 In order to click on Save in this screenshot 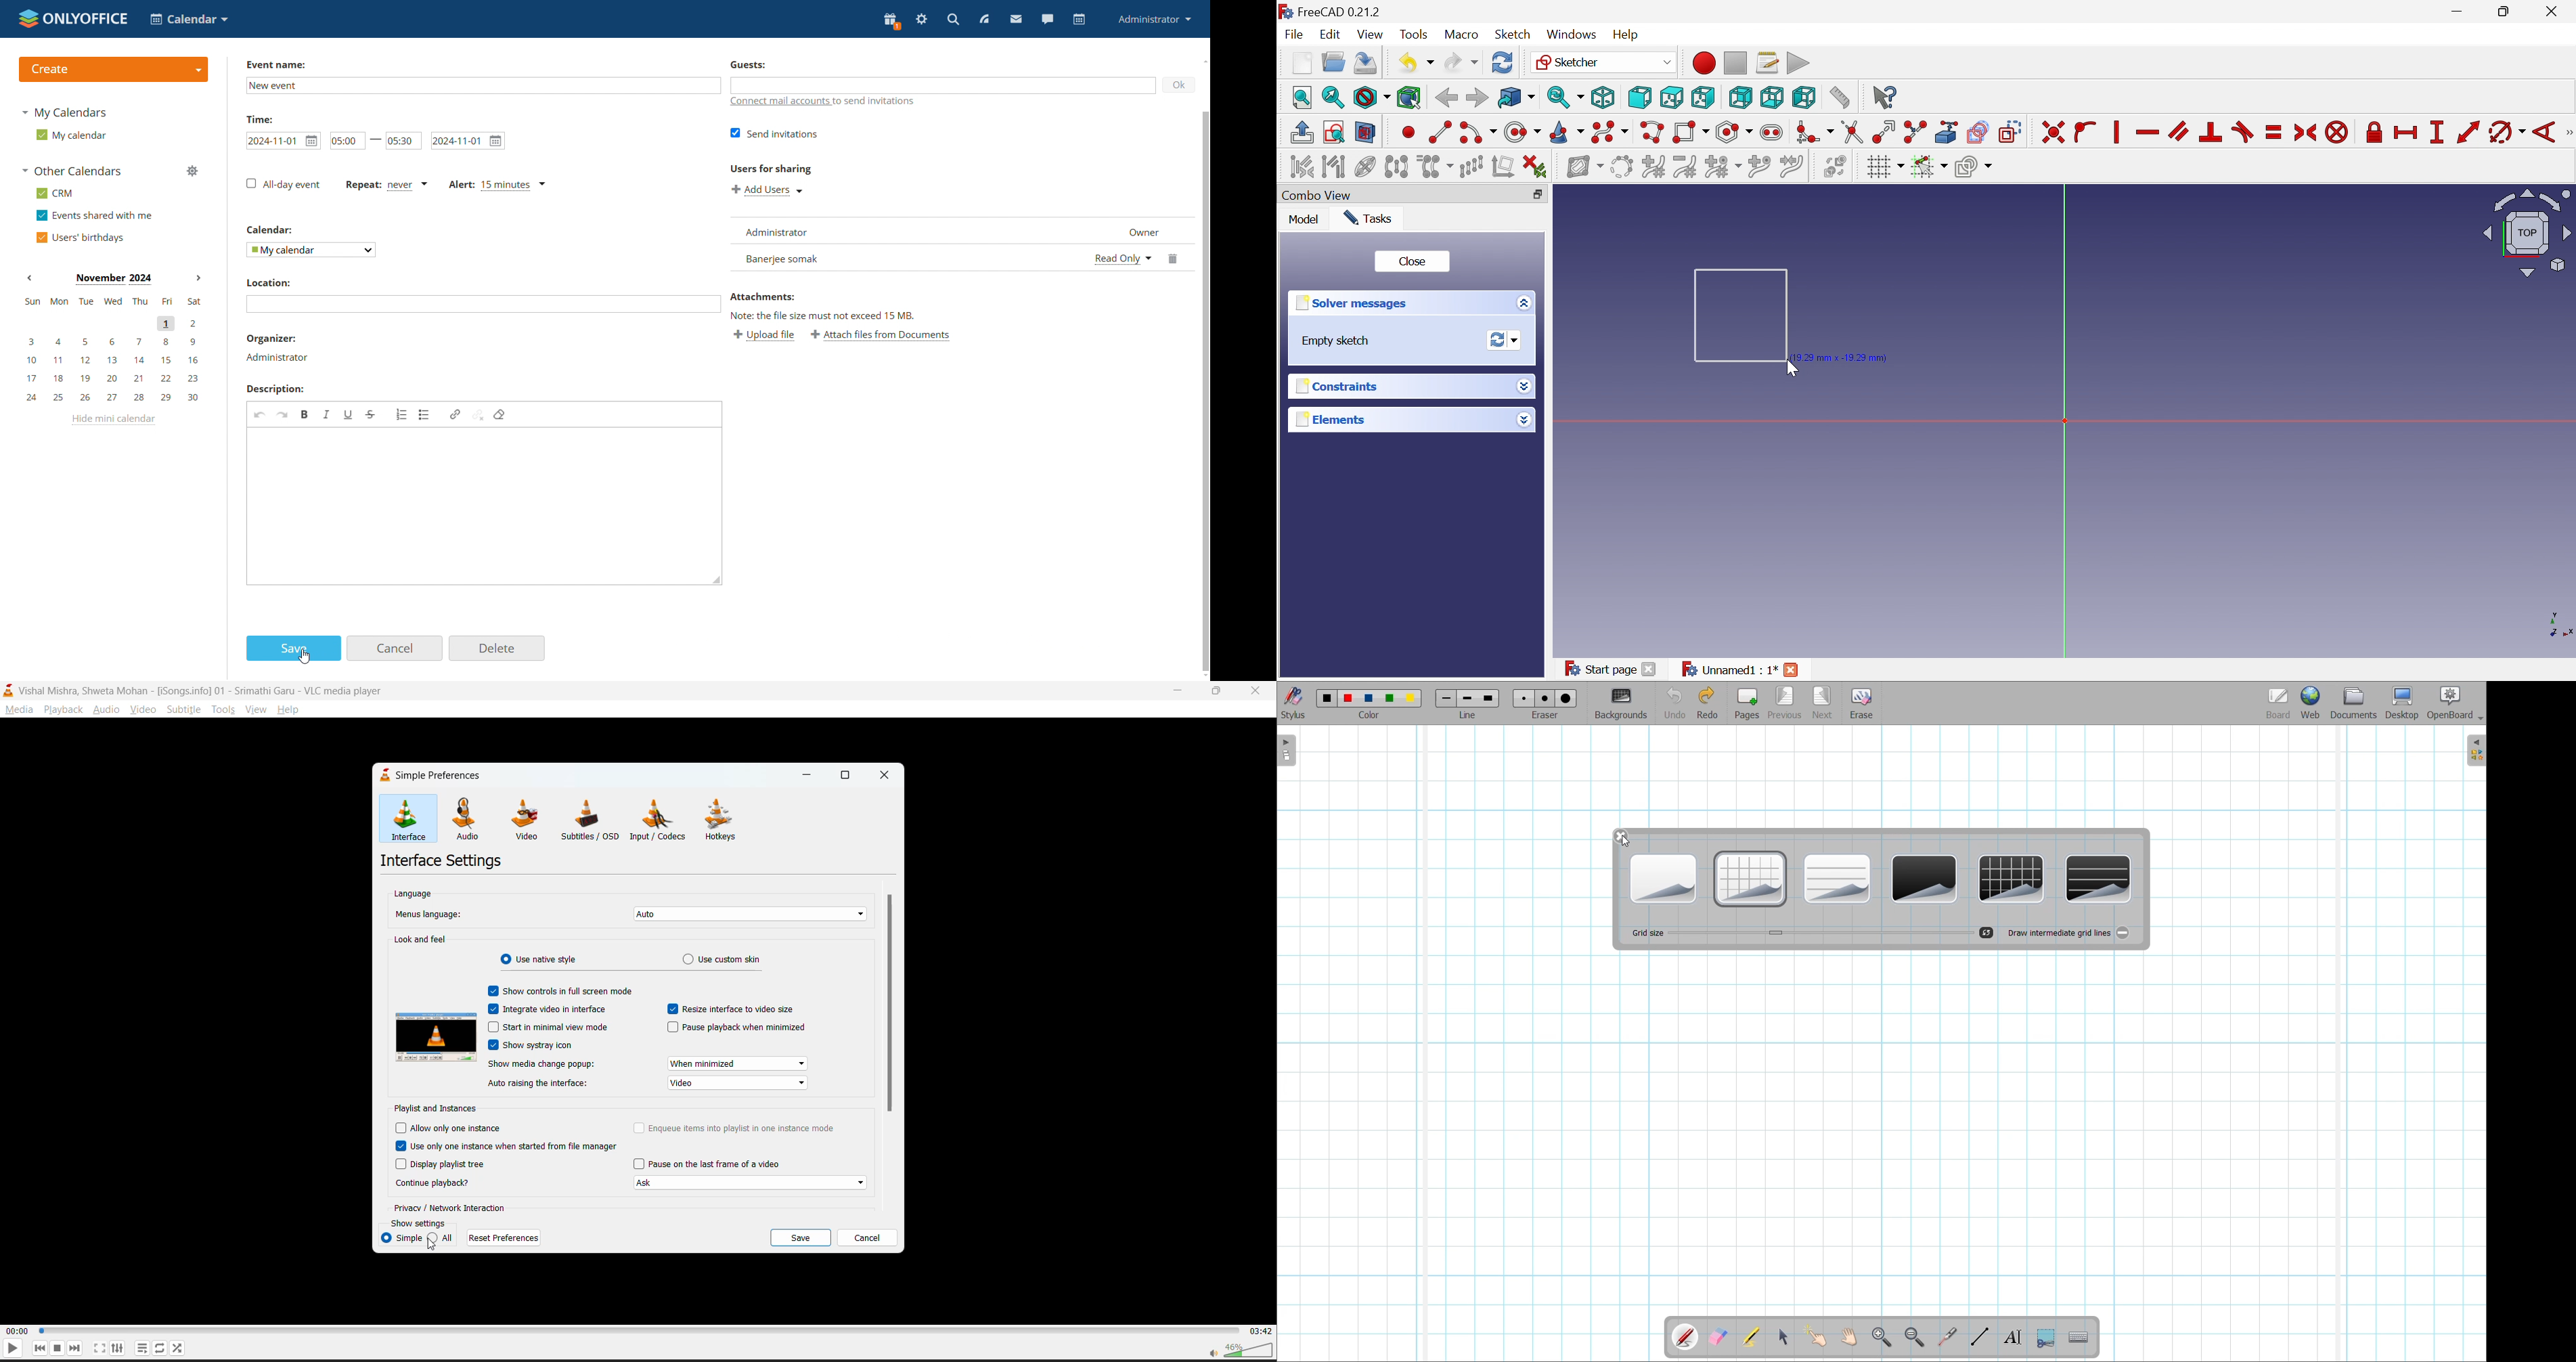, I will do `click(1366, 63)`.